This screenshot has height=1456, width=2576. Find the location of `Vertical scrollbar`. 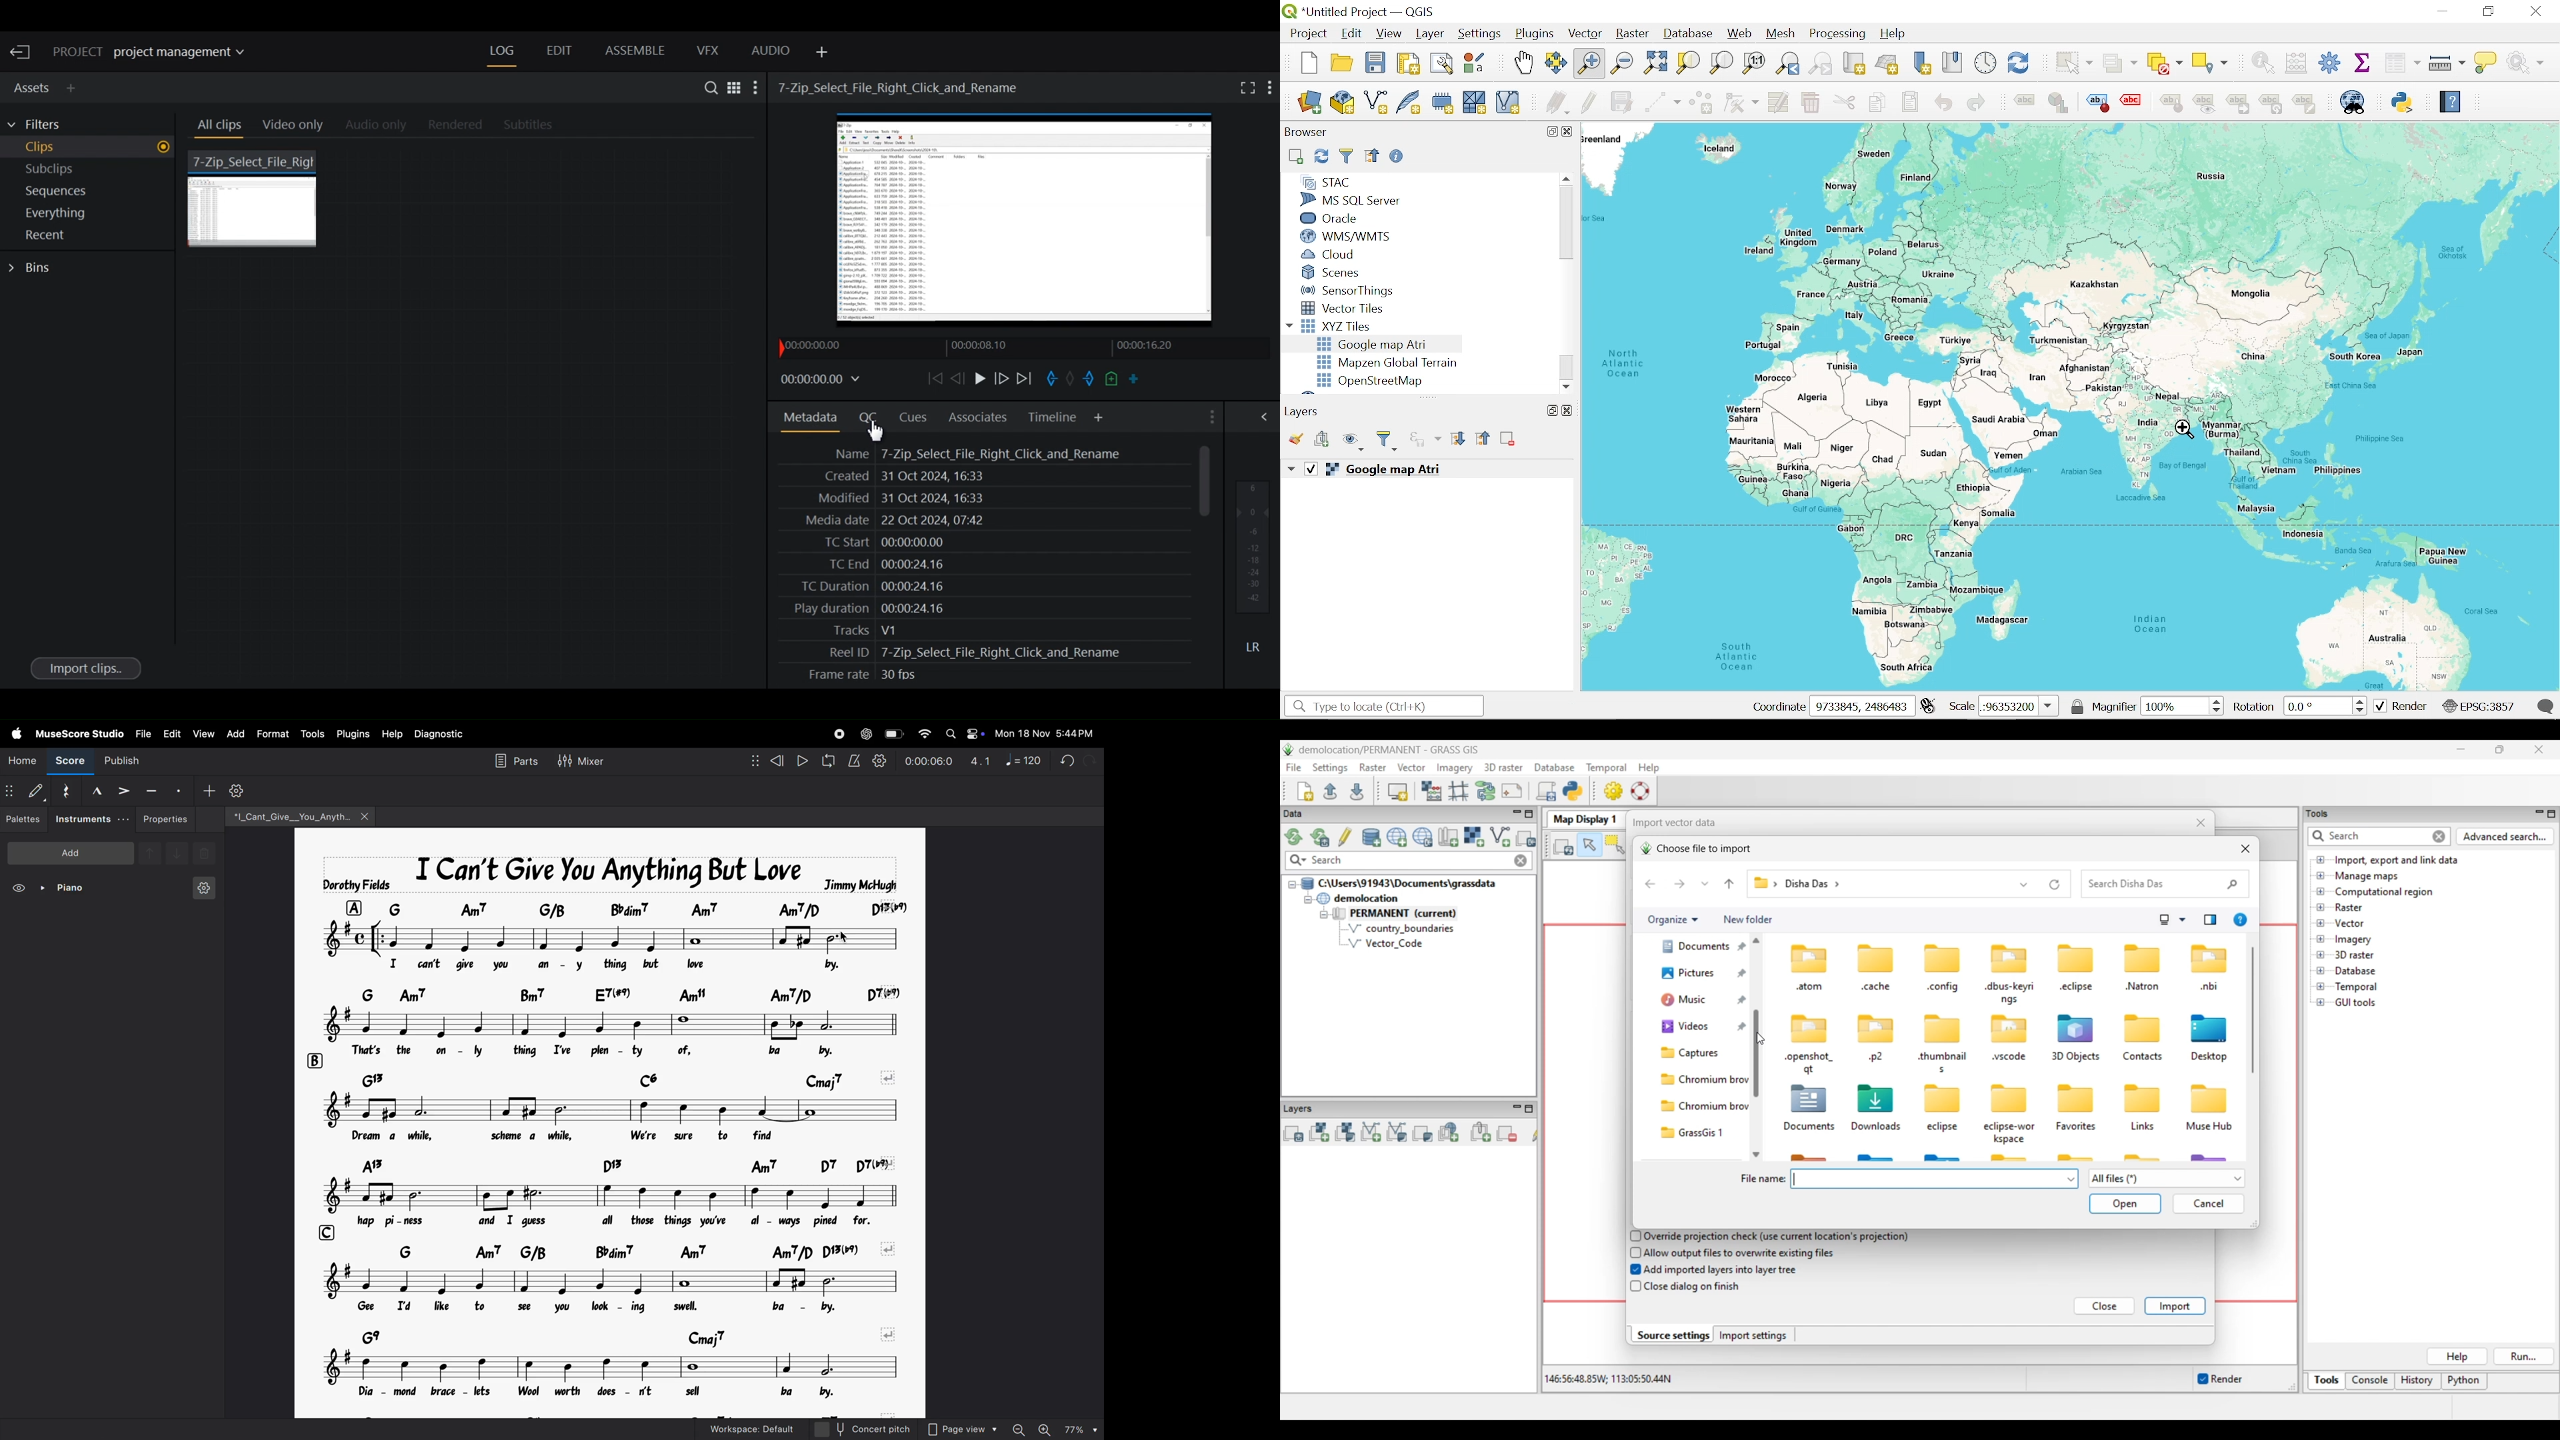

Vertical scrollbar is located at coordinates (1565, 224).